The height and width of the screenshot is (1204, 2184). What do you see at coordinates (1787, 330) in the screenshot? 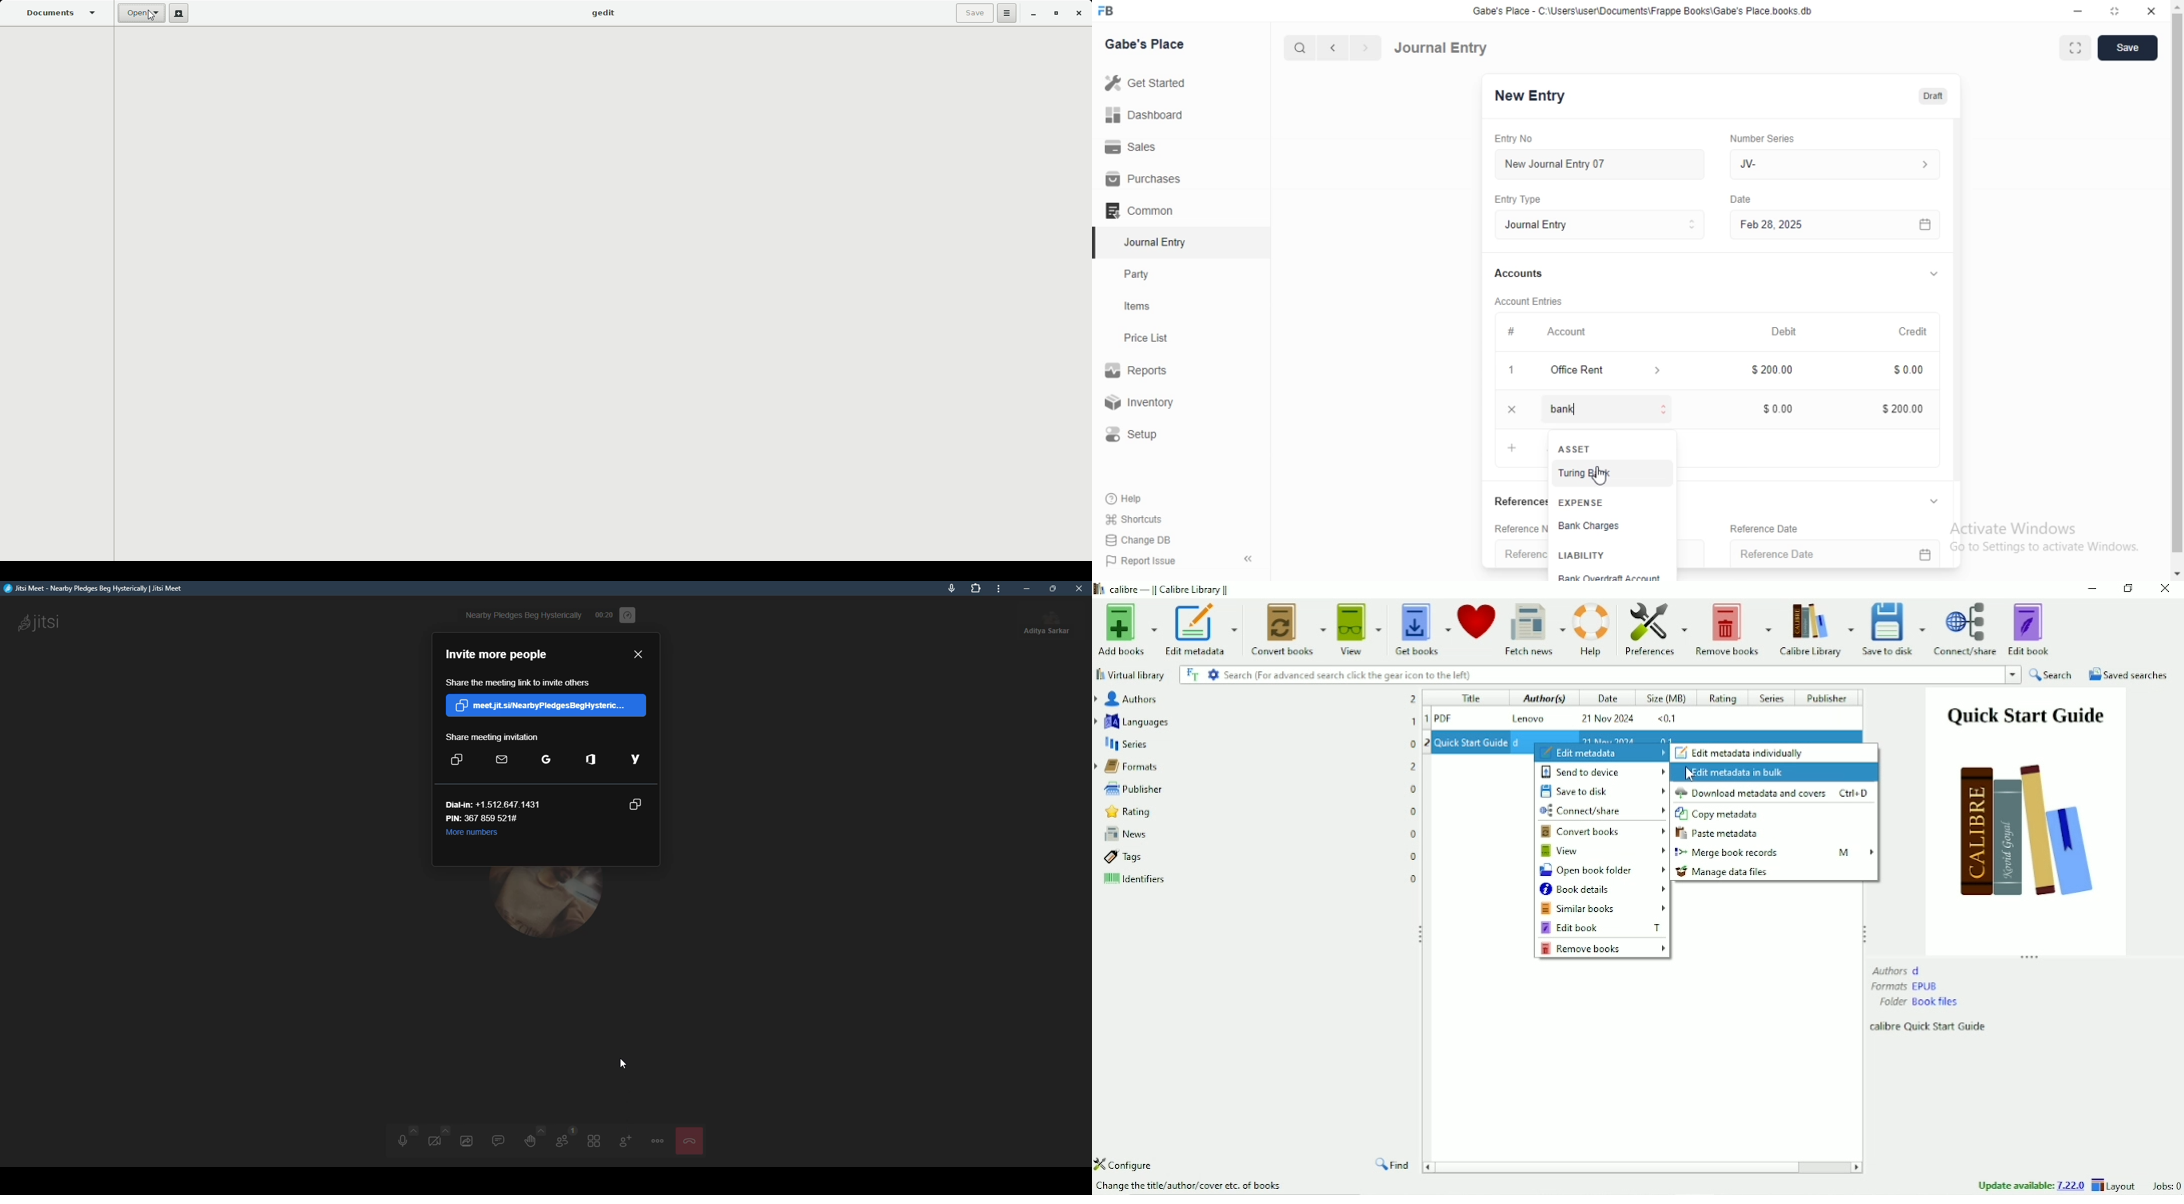
I see `Debit` at bounding box center [1787, 330].